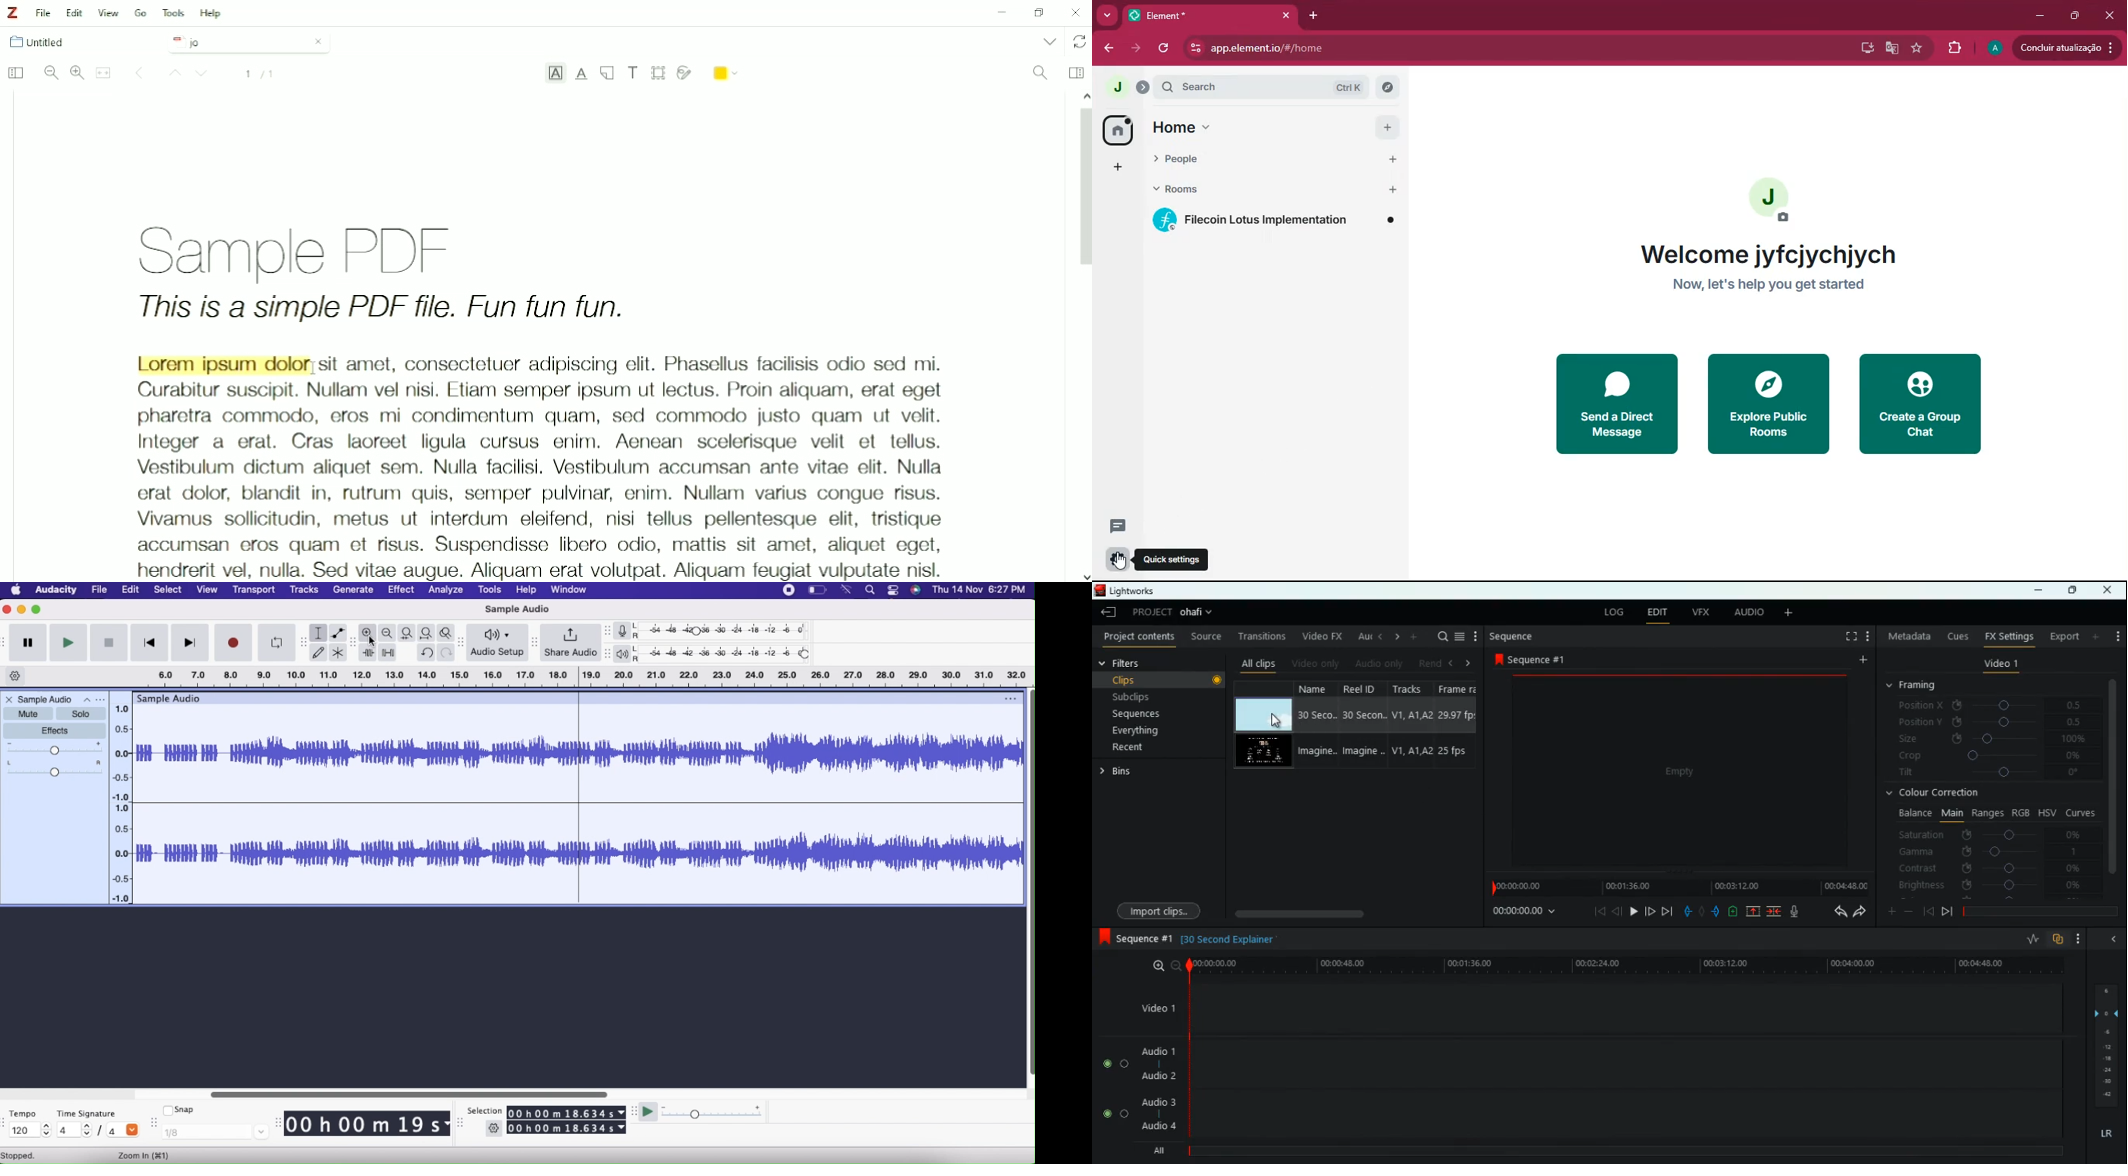  What do you see at coordinates (299, 641) in the screenshot?
I see `resize` at bounding box center [299, 641].